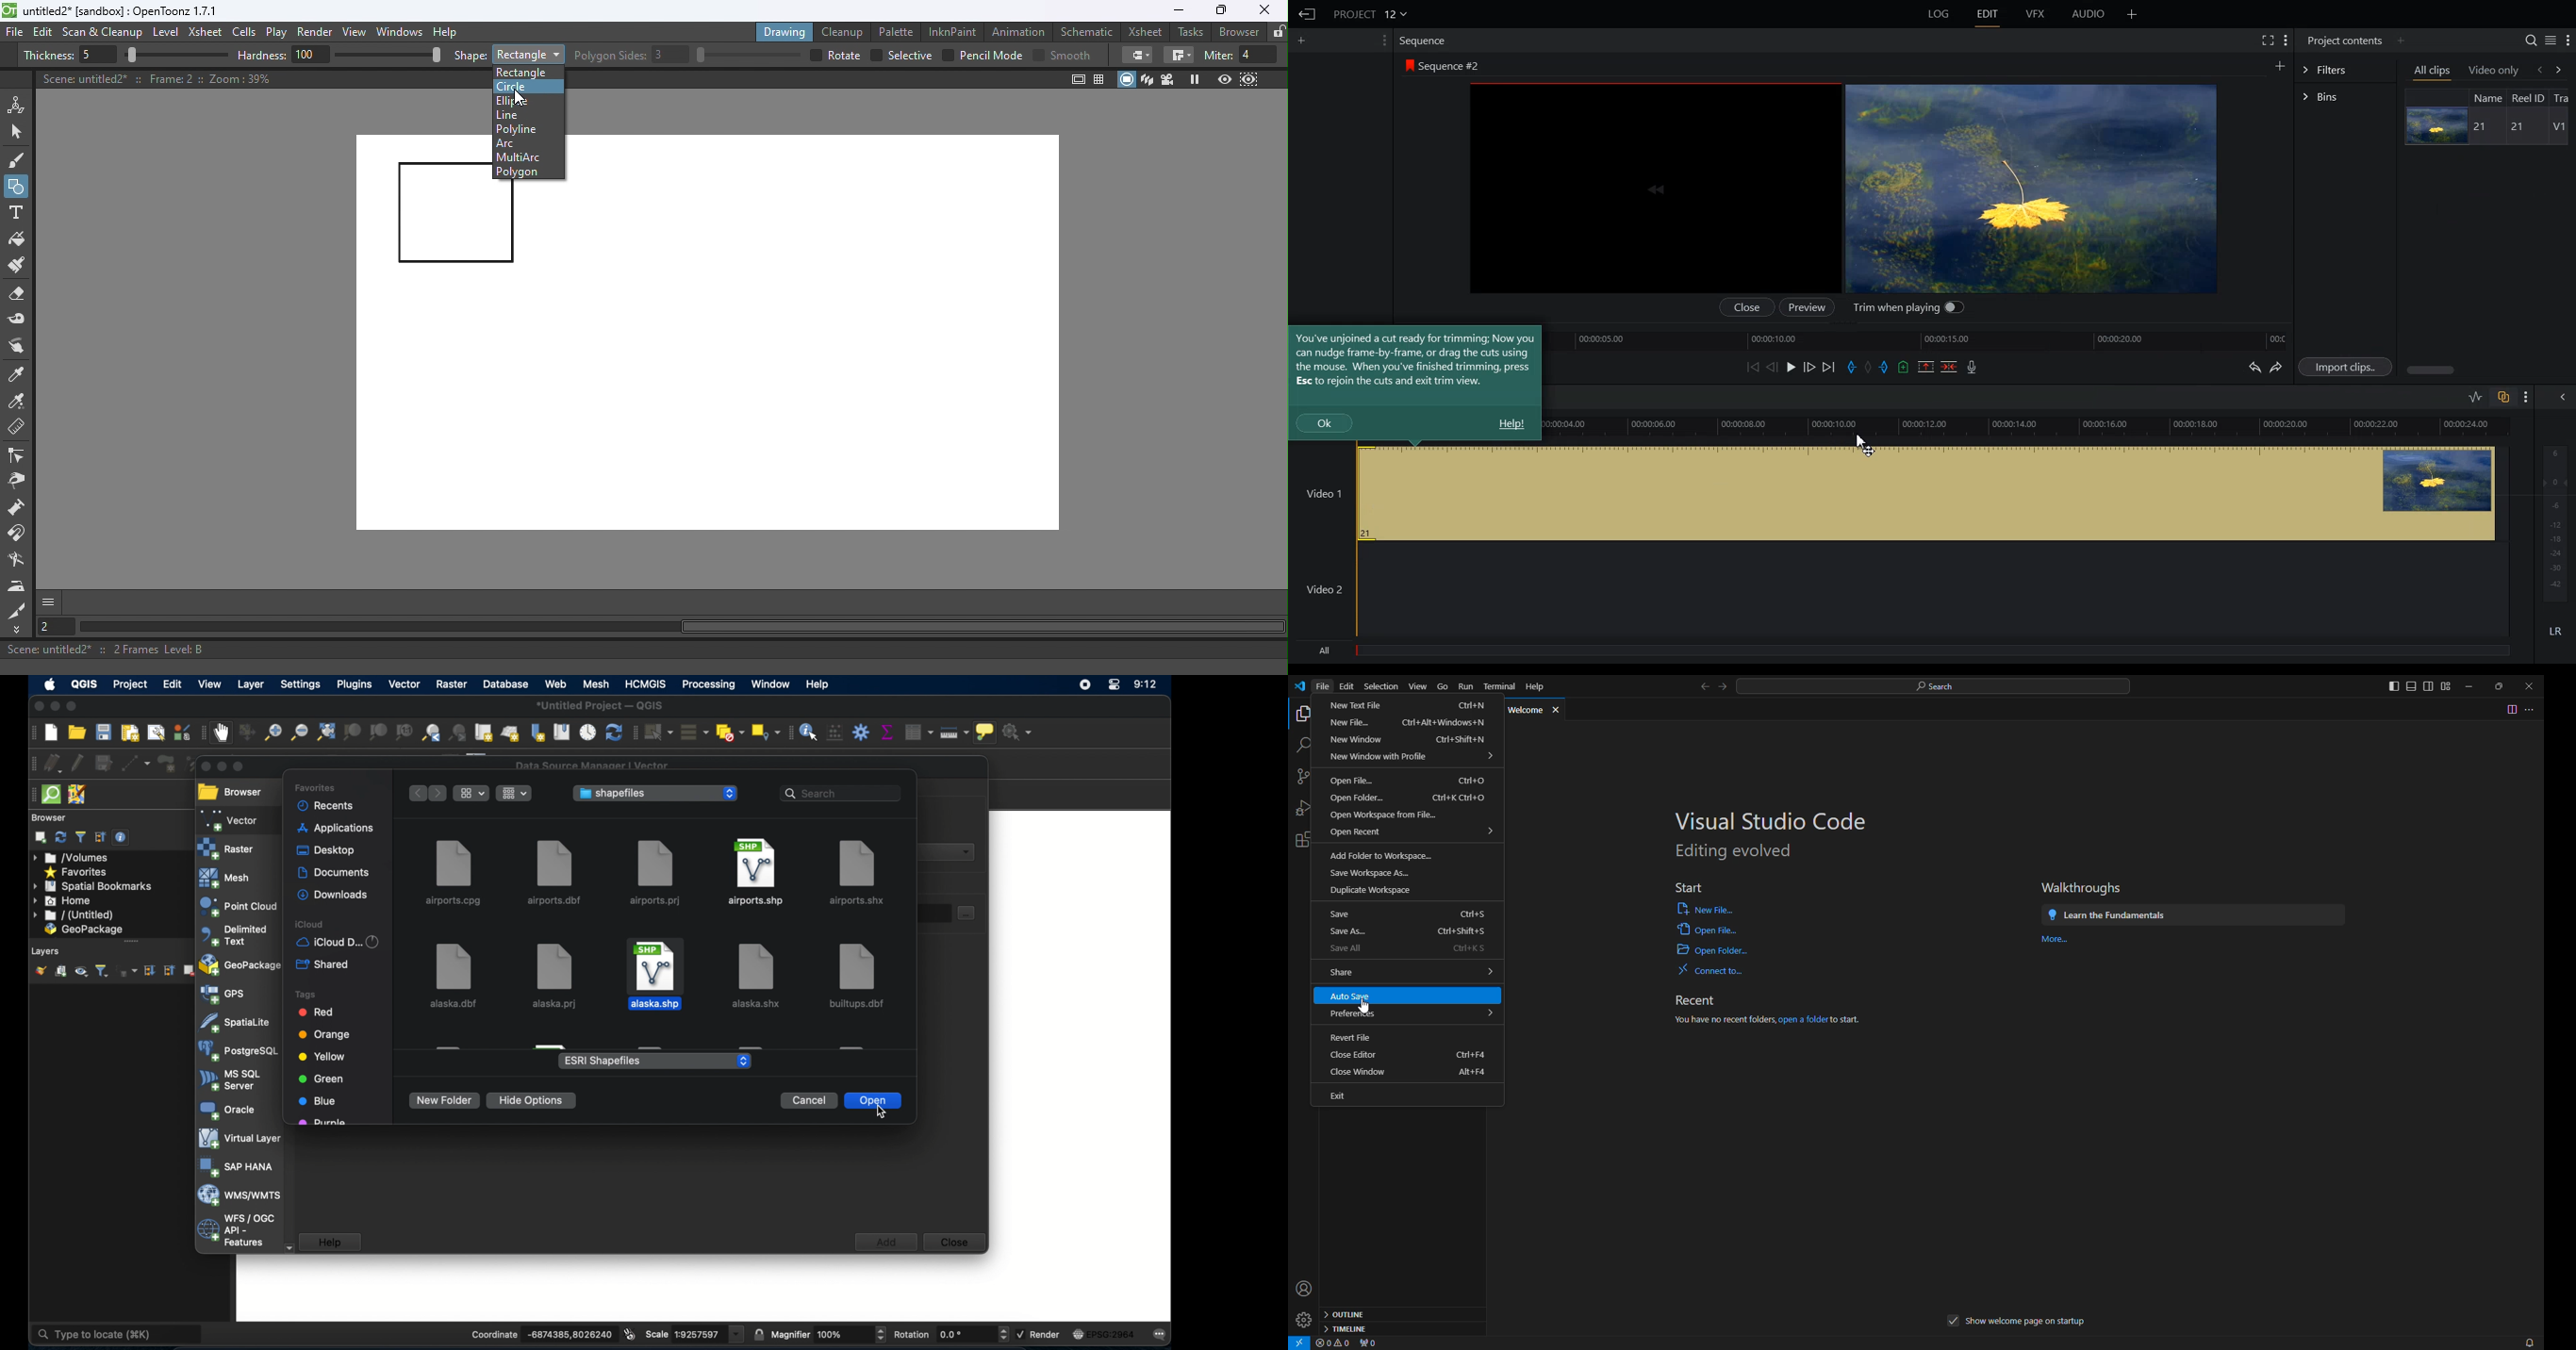 The image size is (2576, 1372). Describe the element at coordinates (248, 768) in the screenshot. I see `maximize` at that location.